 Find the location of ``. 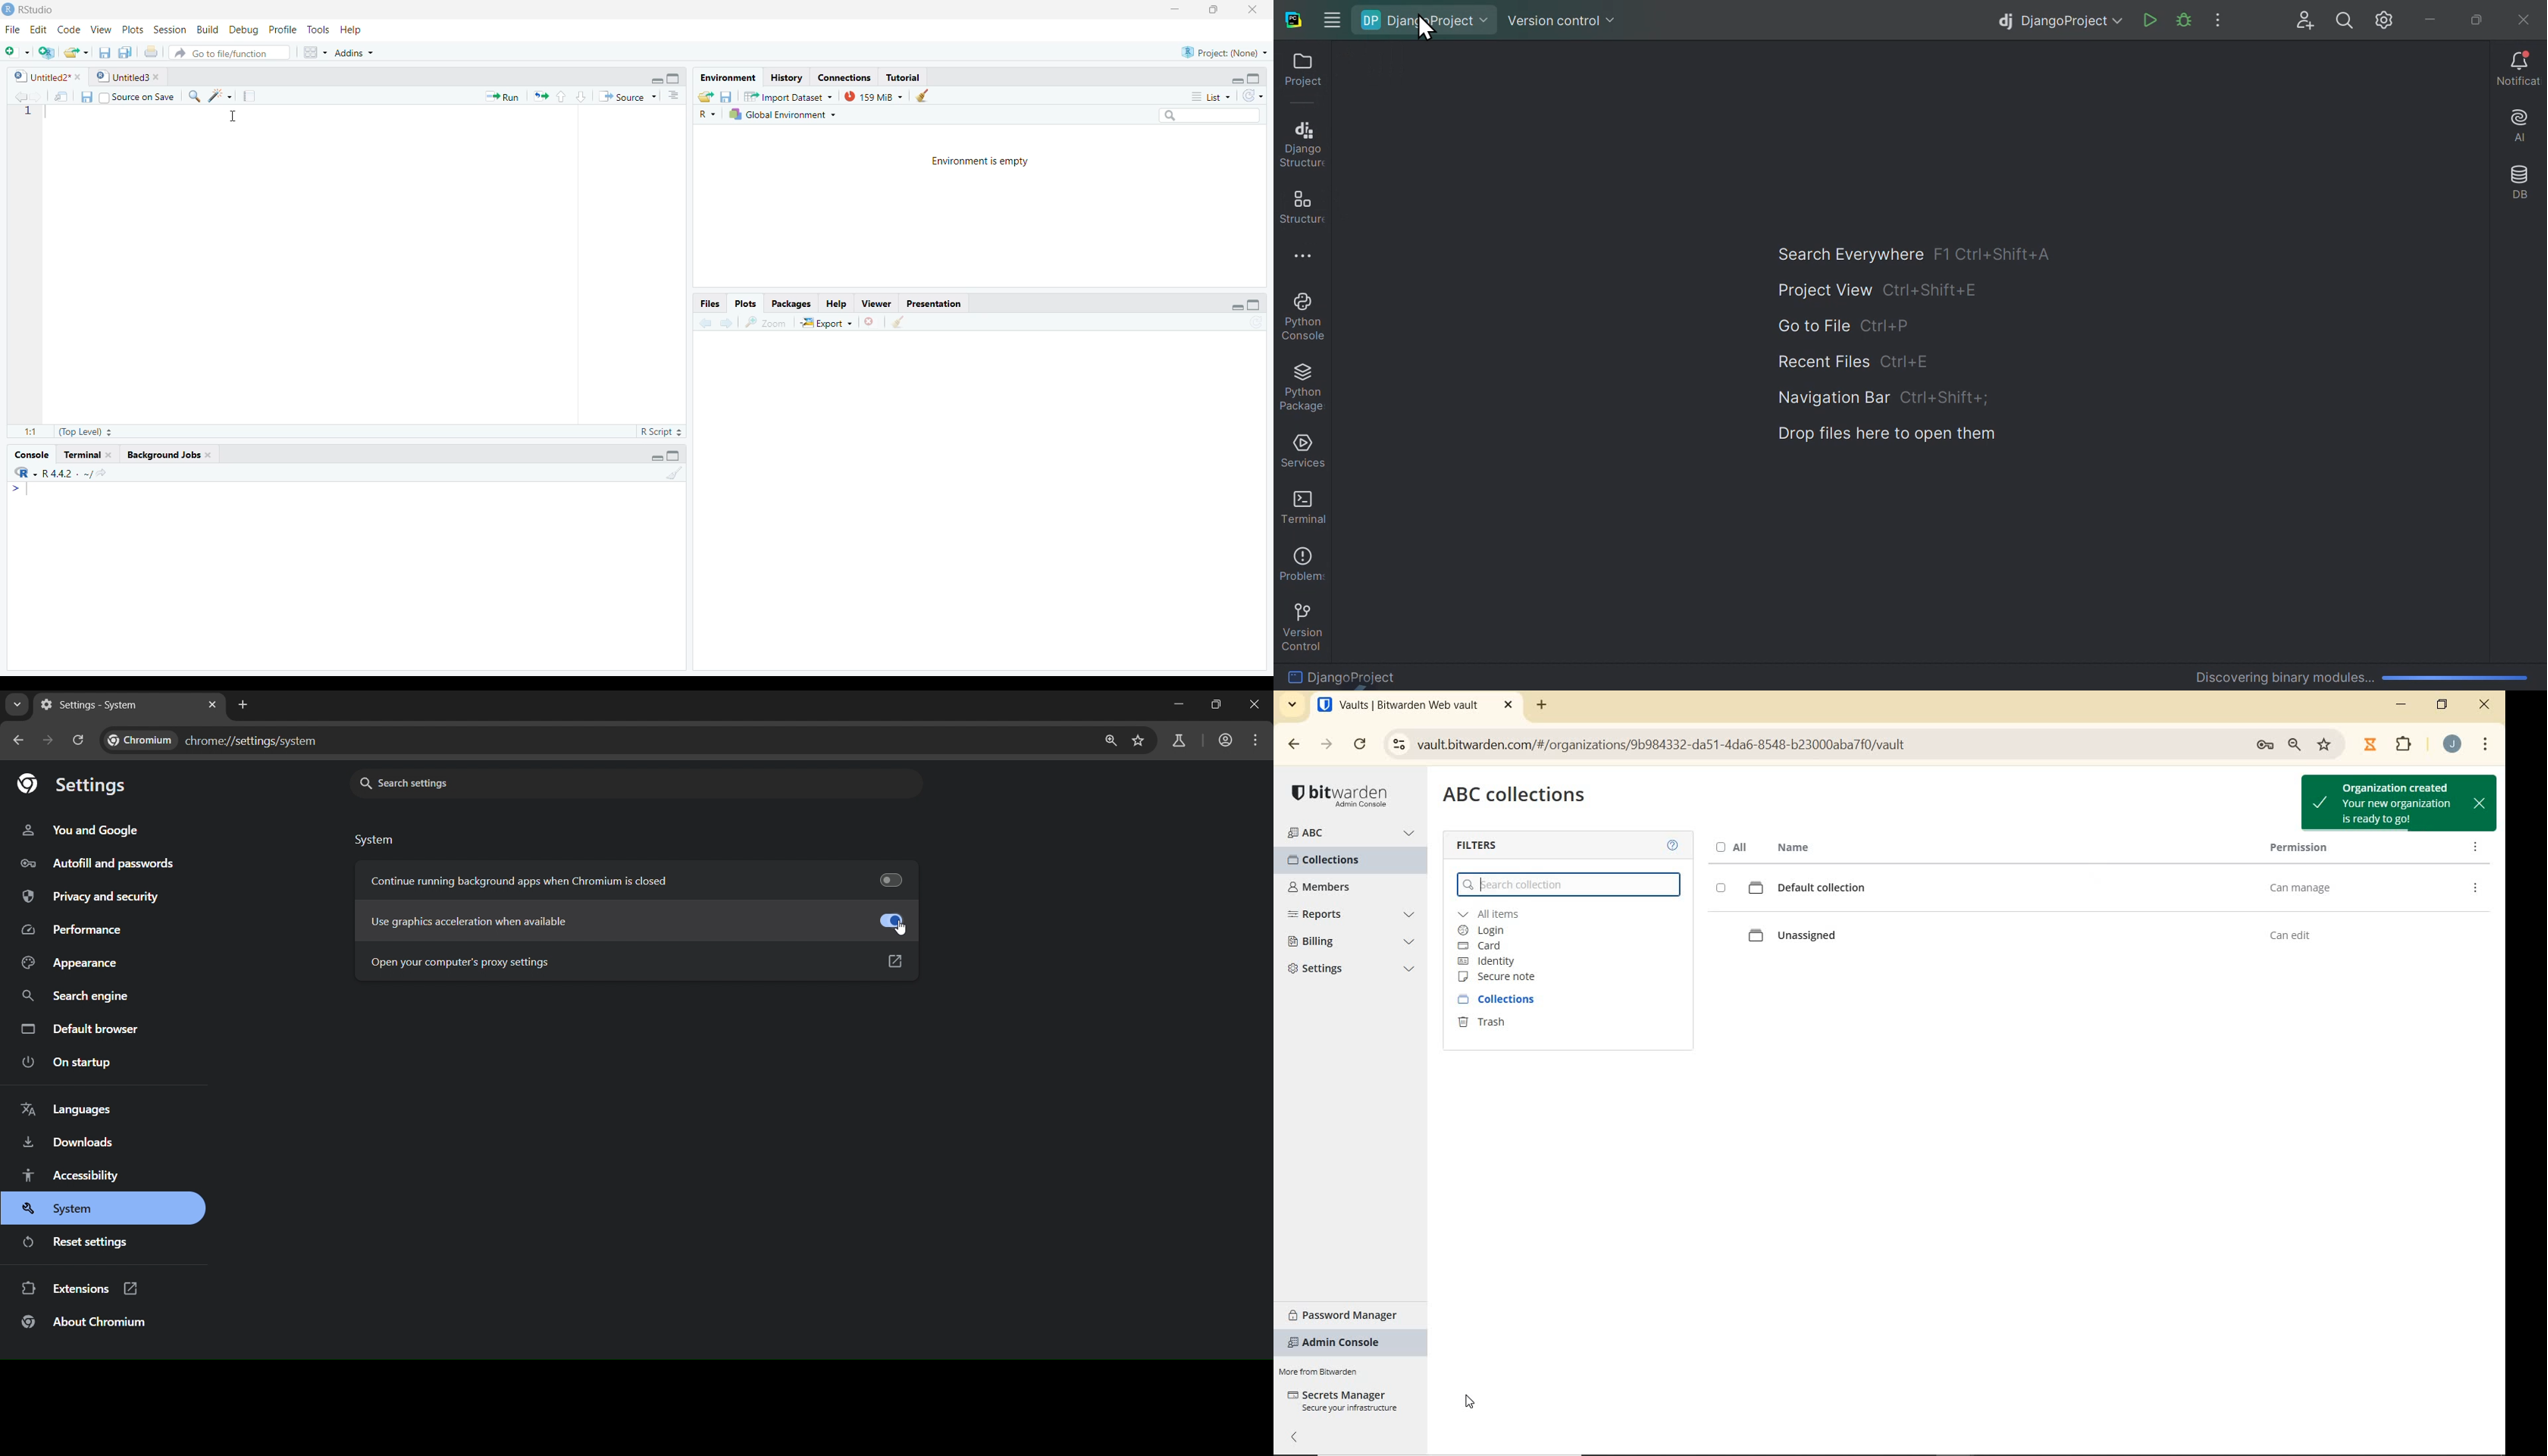

 is located at coordinates (1323, 1372).